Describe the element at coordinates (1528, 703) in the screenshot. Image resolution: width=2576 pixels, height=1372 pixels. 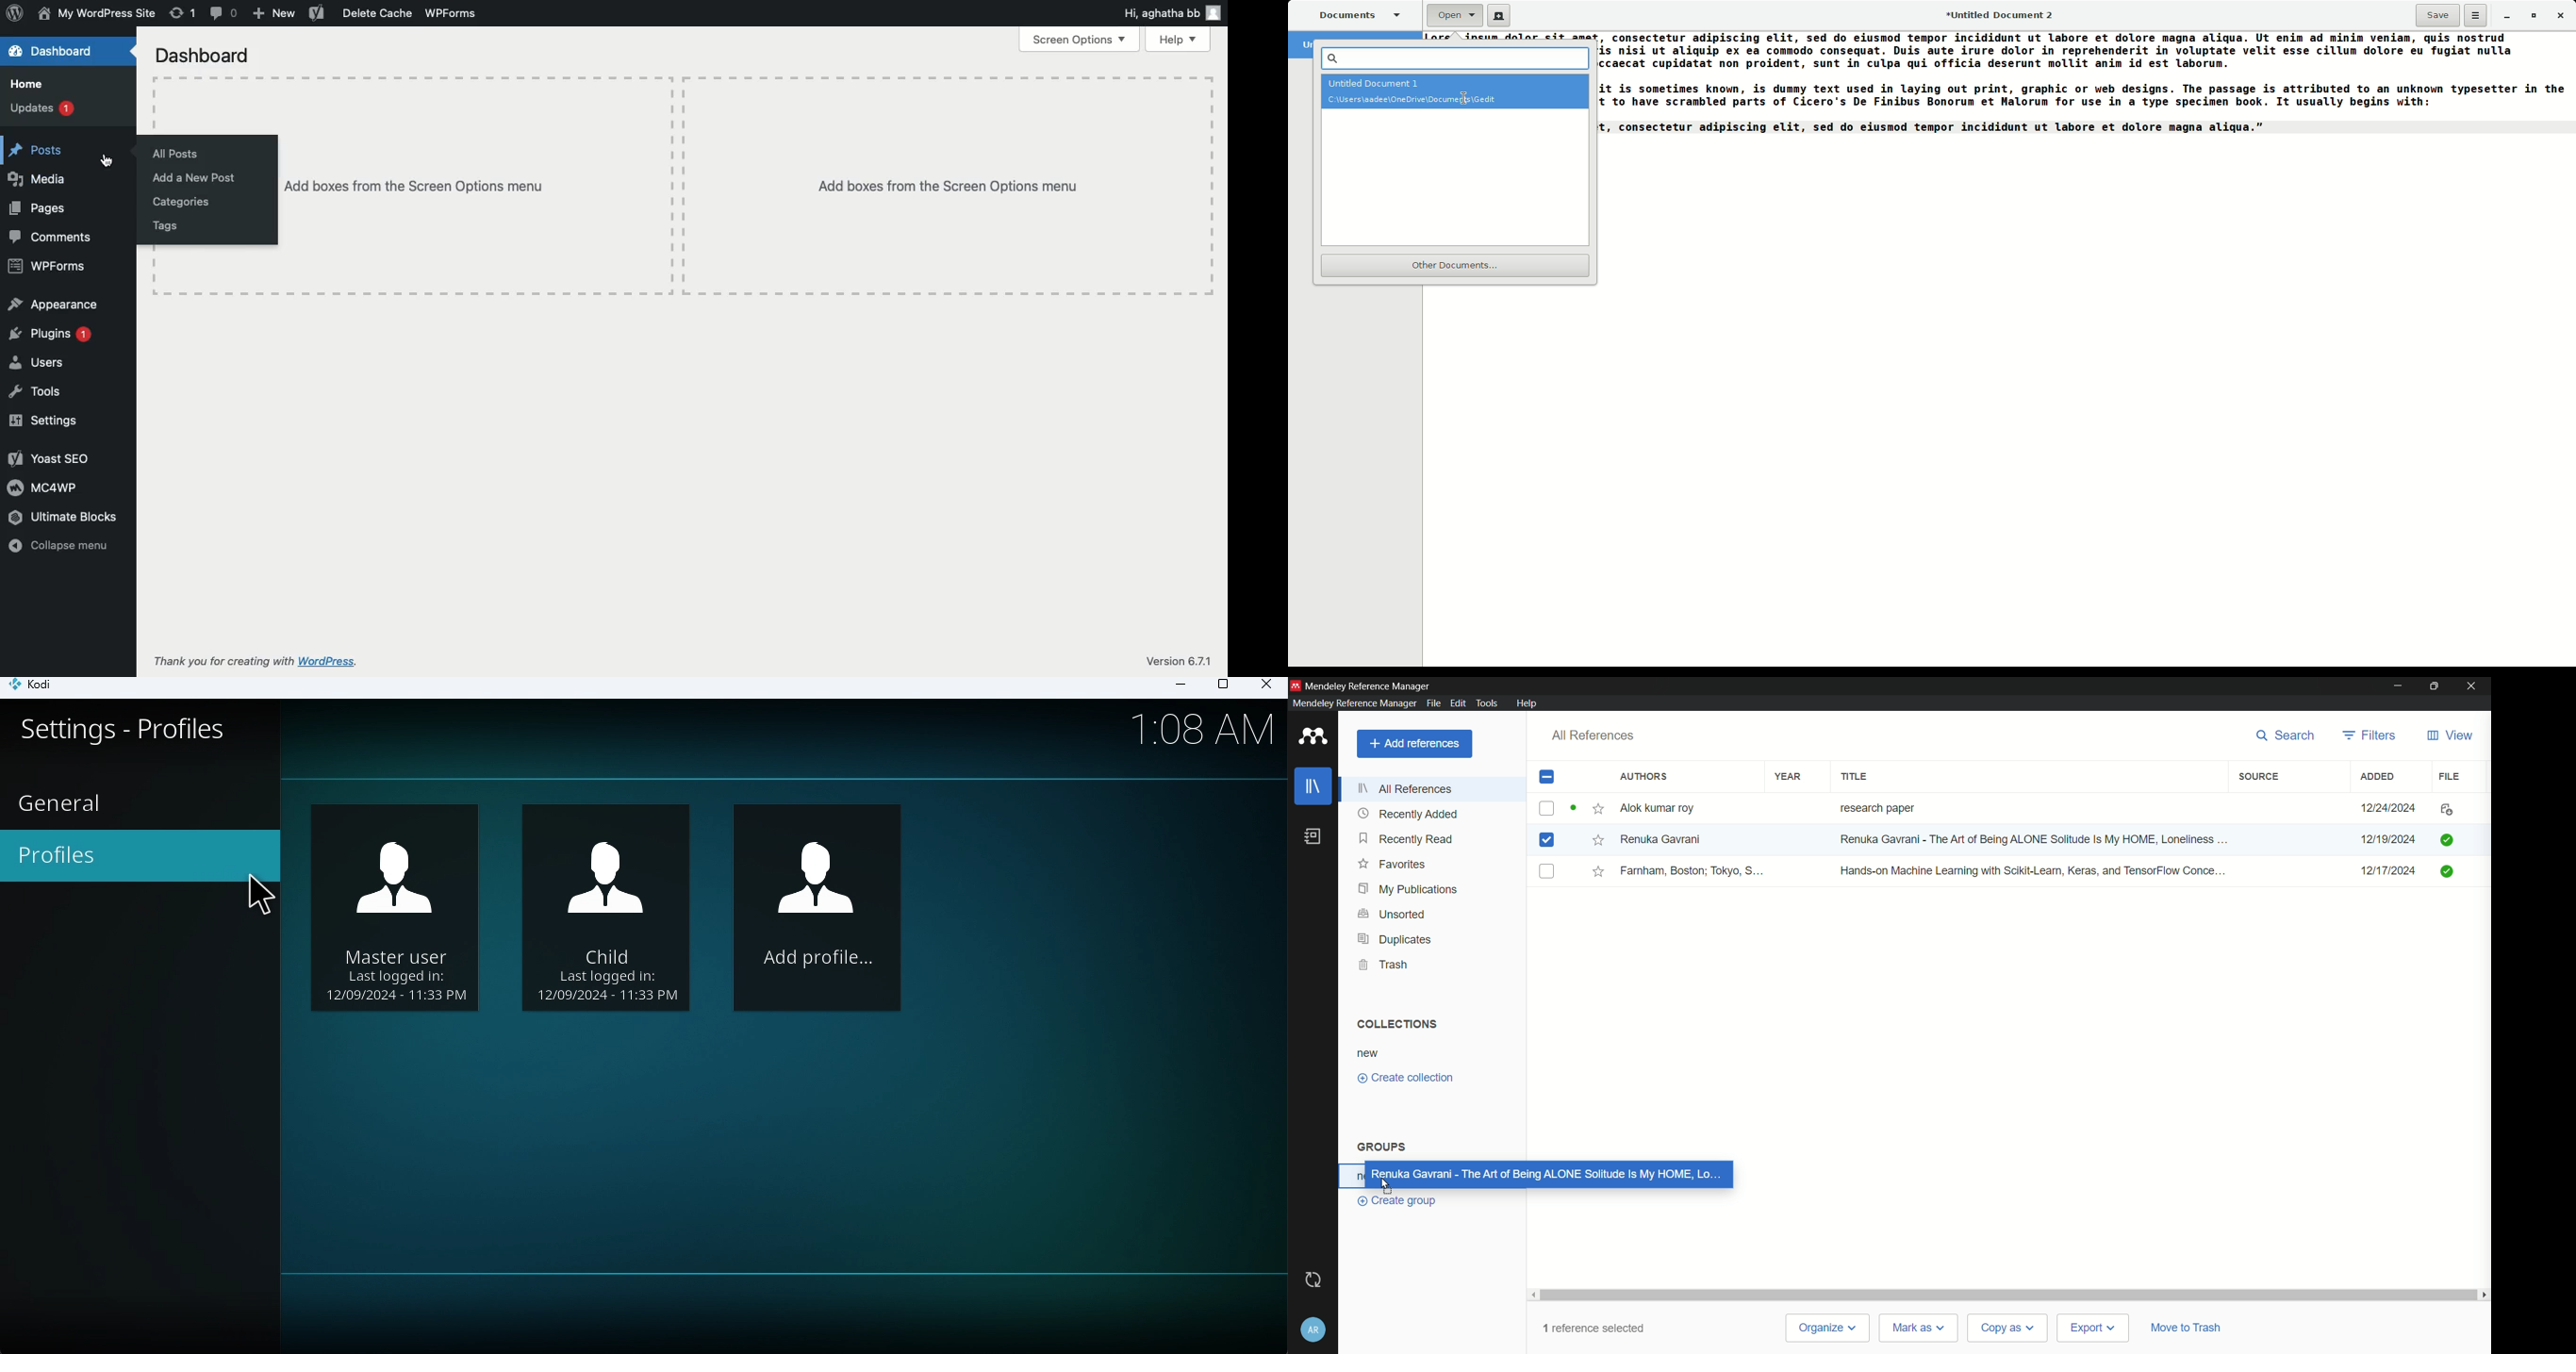
I see `help menu` at that location.